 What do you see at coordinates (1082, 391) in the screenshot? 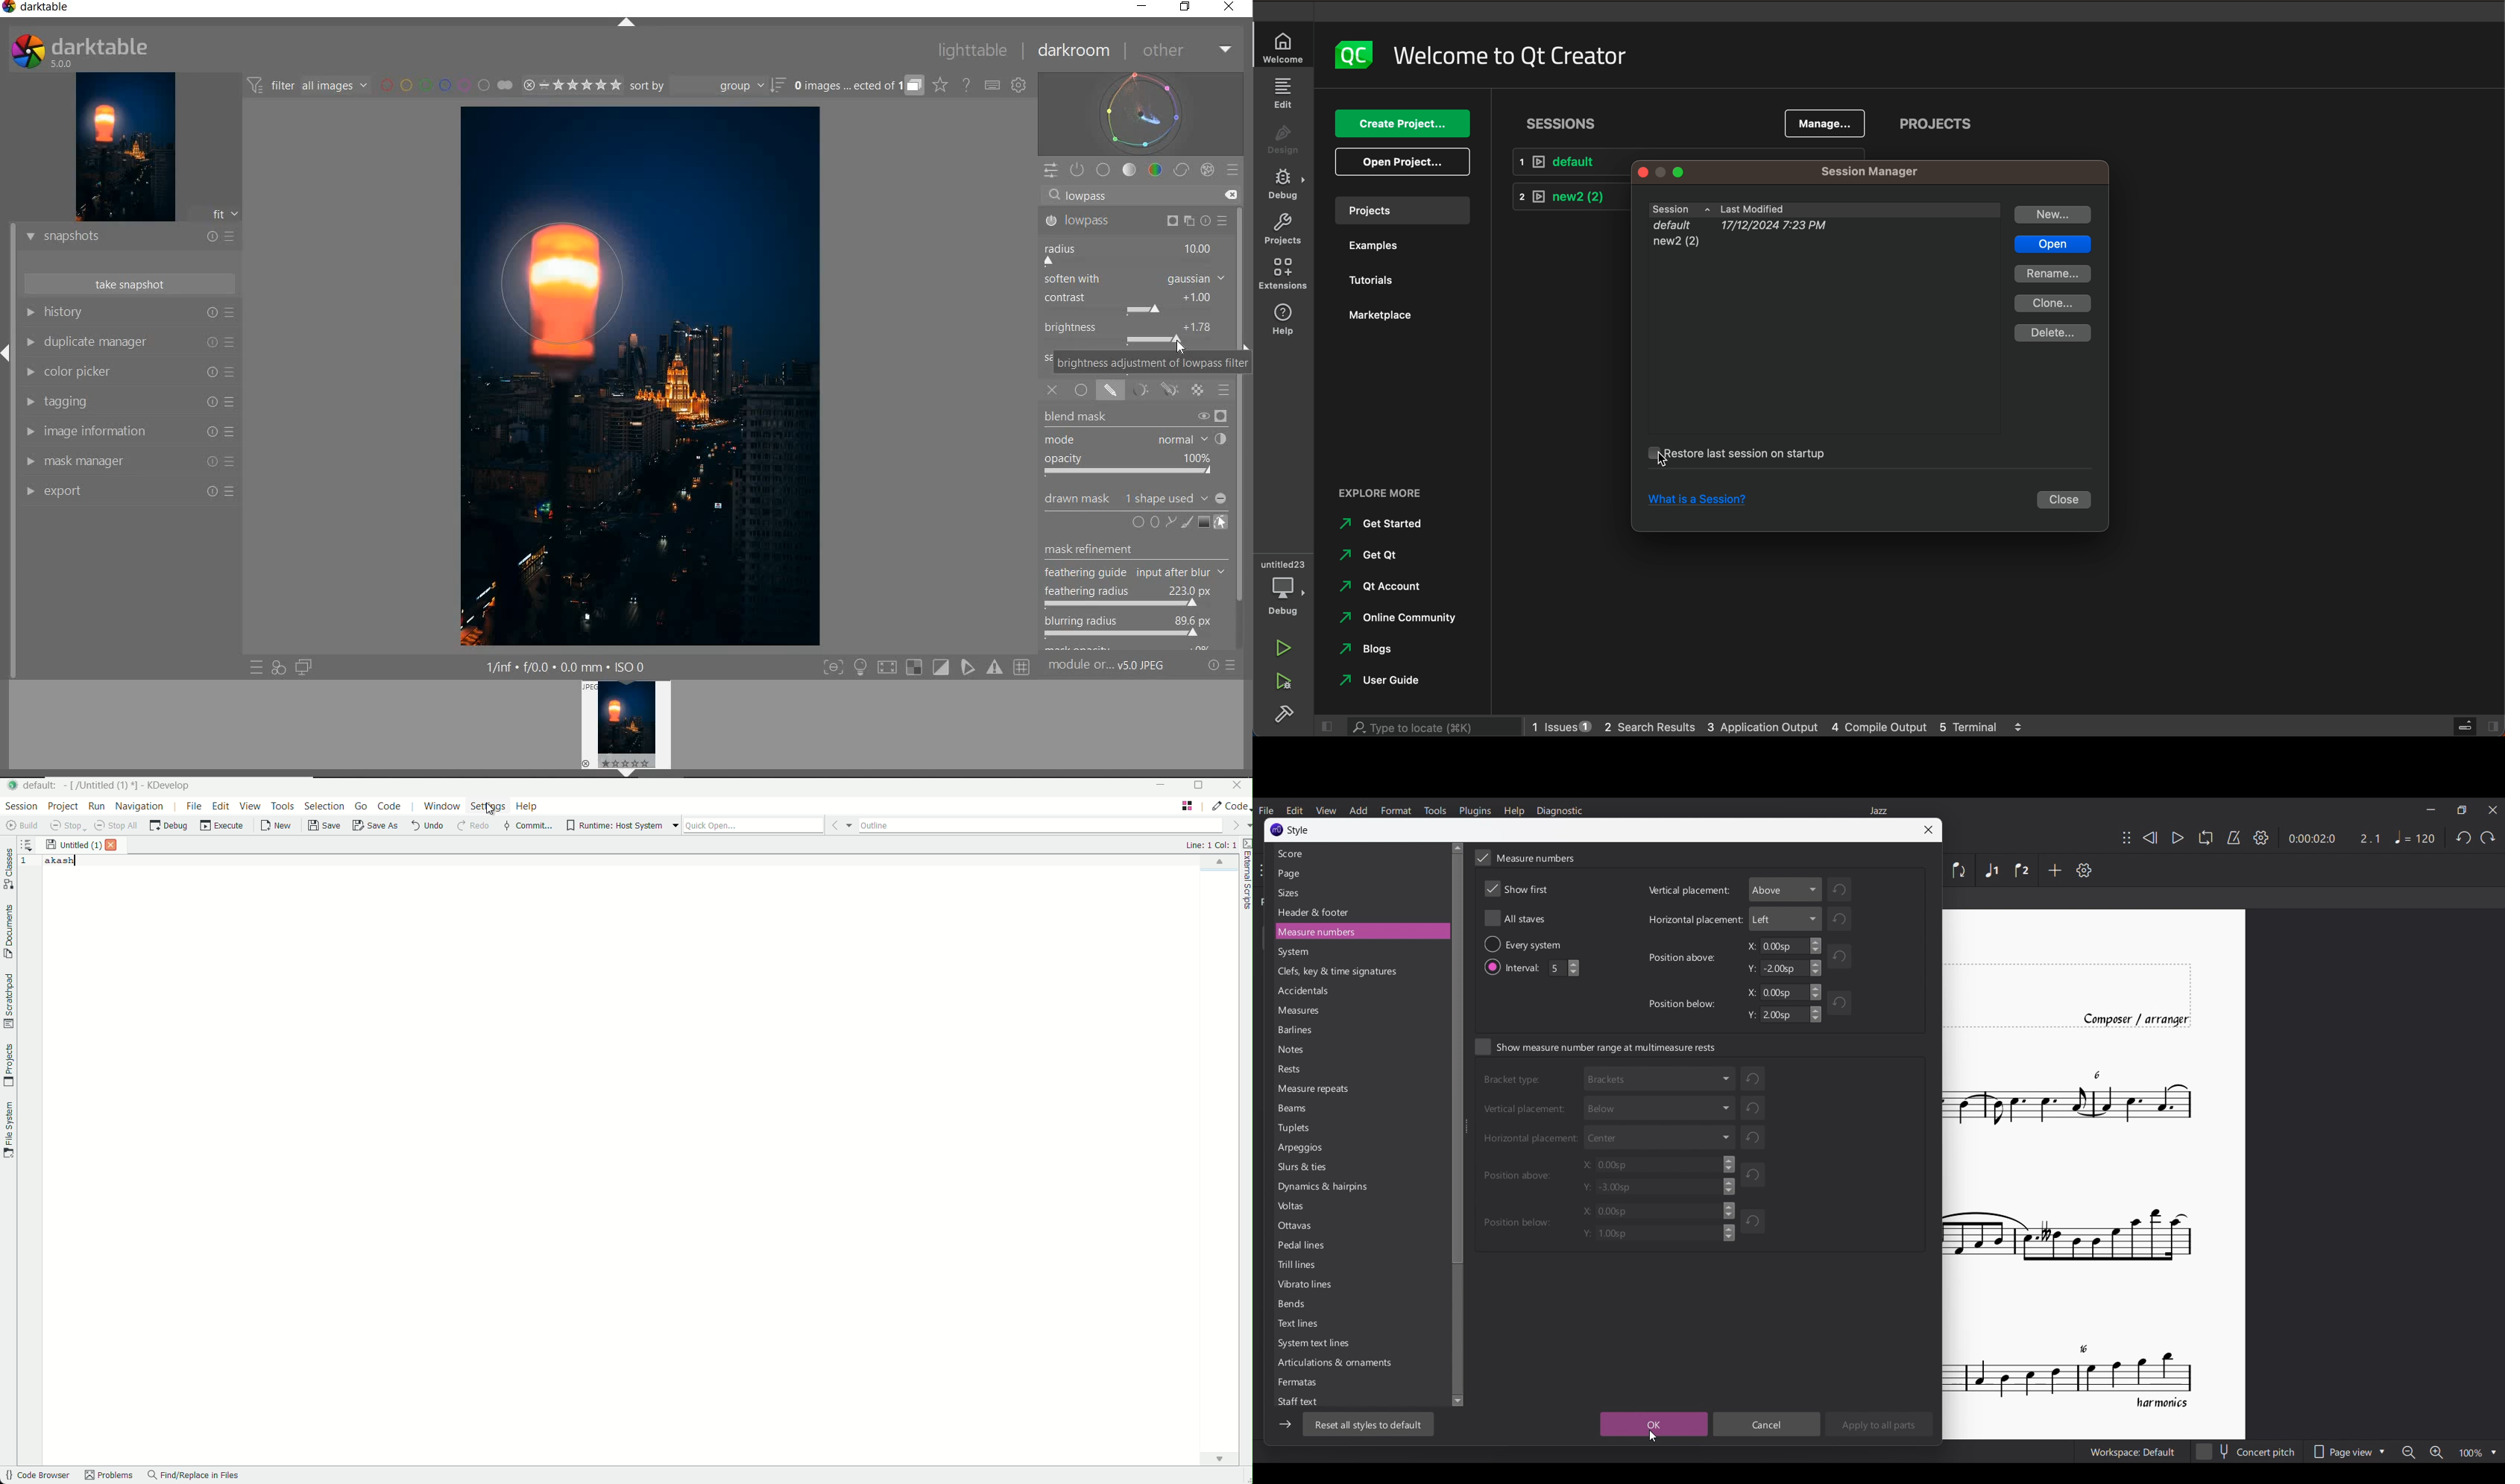
I see `UNIFORMLY` at bounding box center [1082, 391].